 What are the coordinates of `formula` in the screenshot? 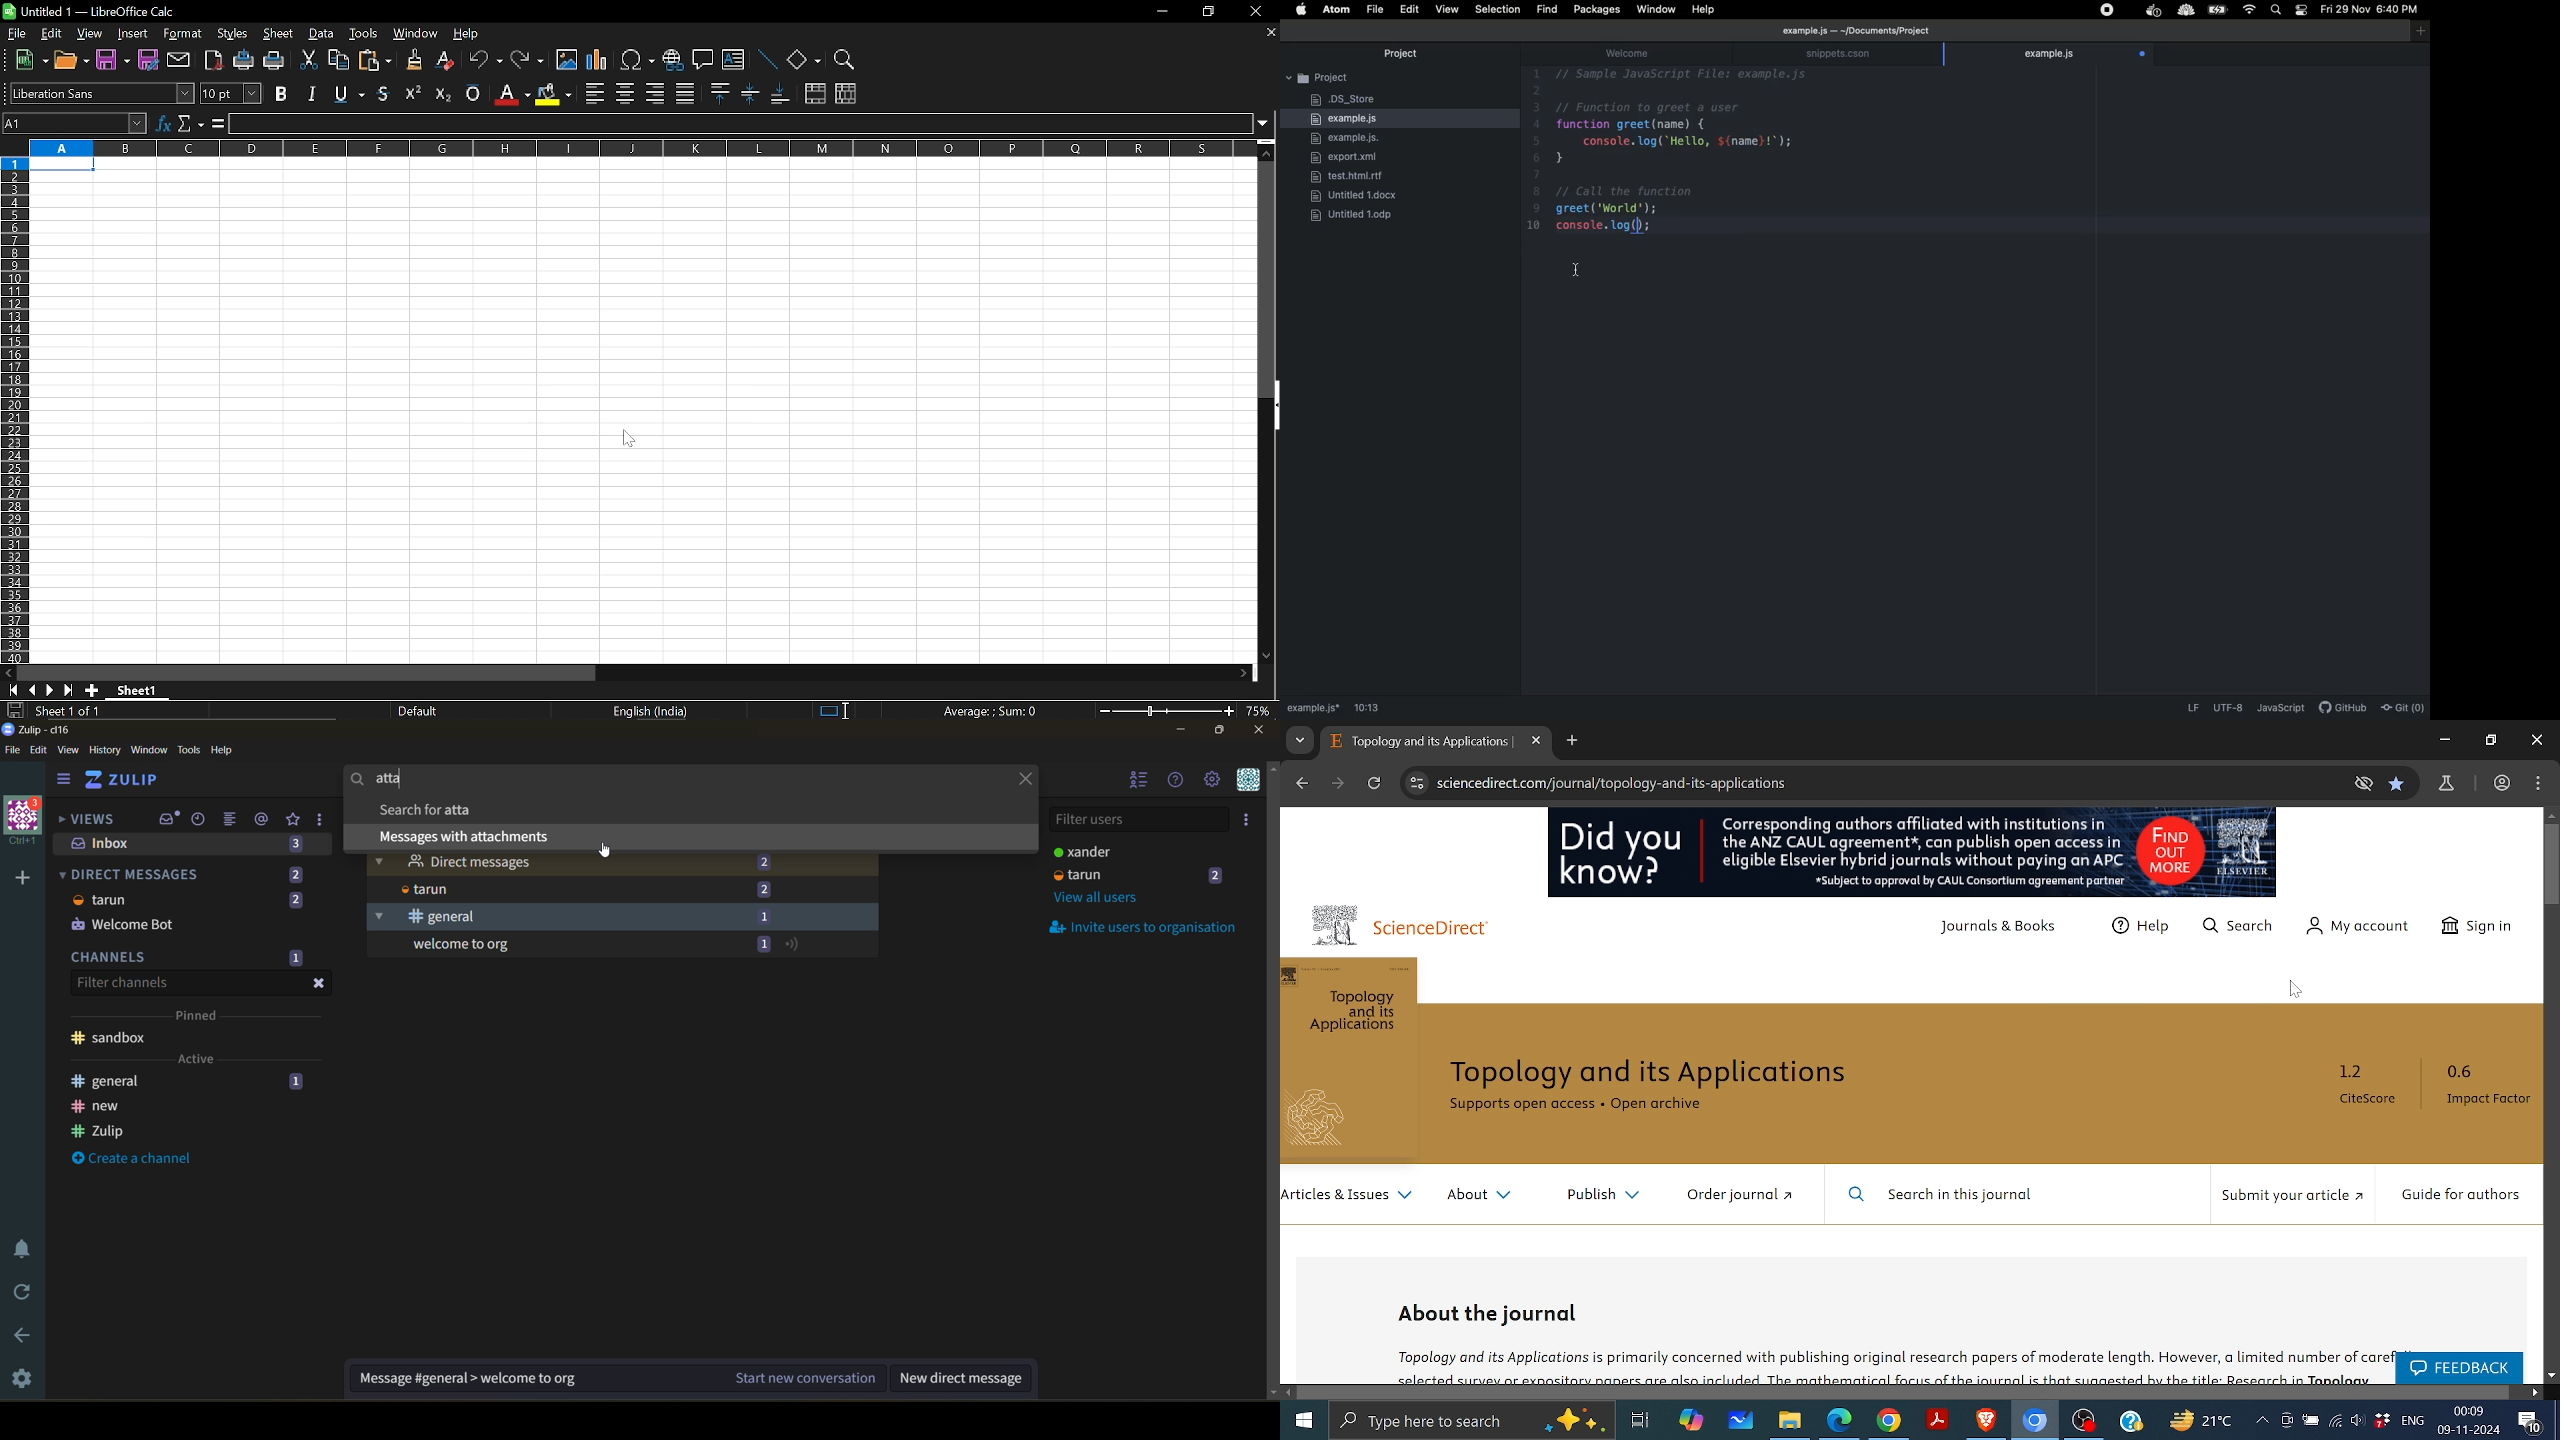 It's located at (216, 124).